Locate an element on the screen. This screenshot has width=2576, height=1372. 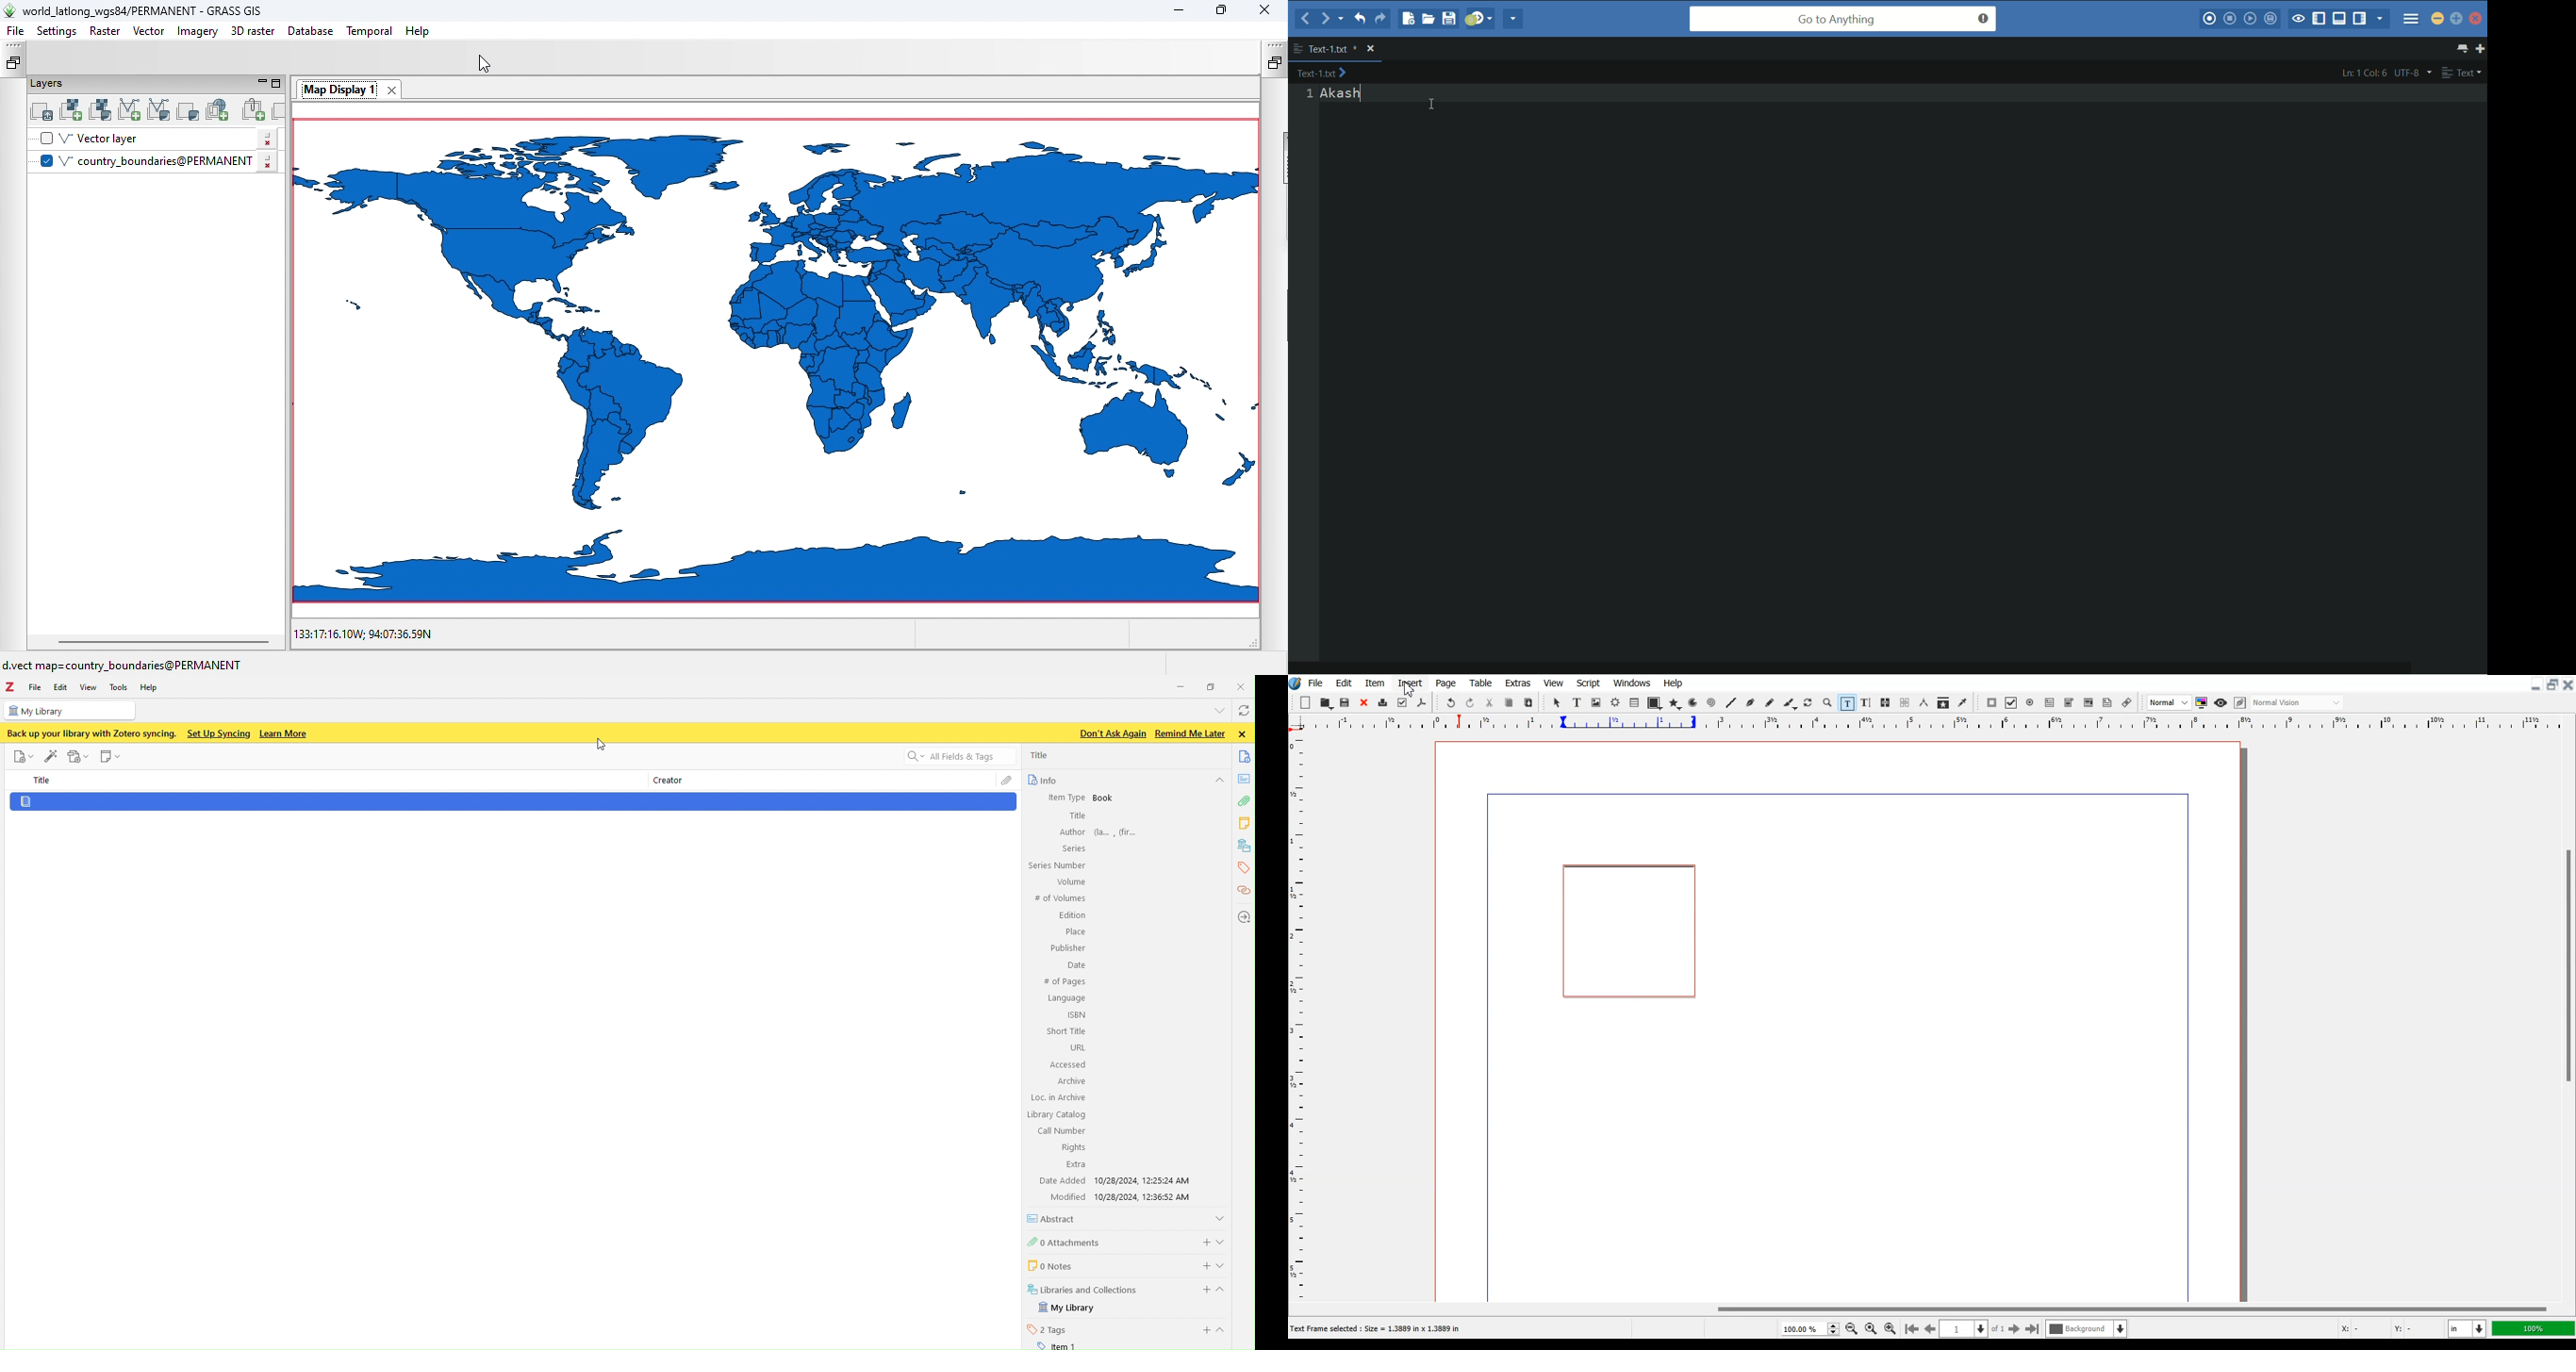
Save is located at coordinates (1346, 702).